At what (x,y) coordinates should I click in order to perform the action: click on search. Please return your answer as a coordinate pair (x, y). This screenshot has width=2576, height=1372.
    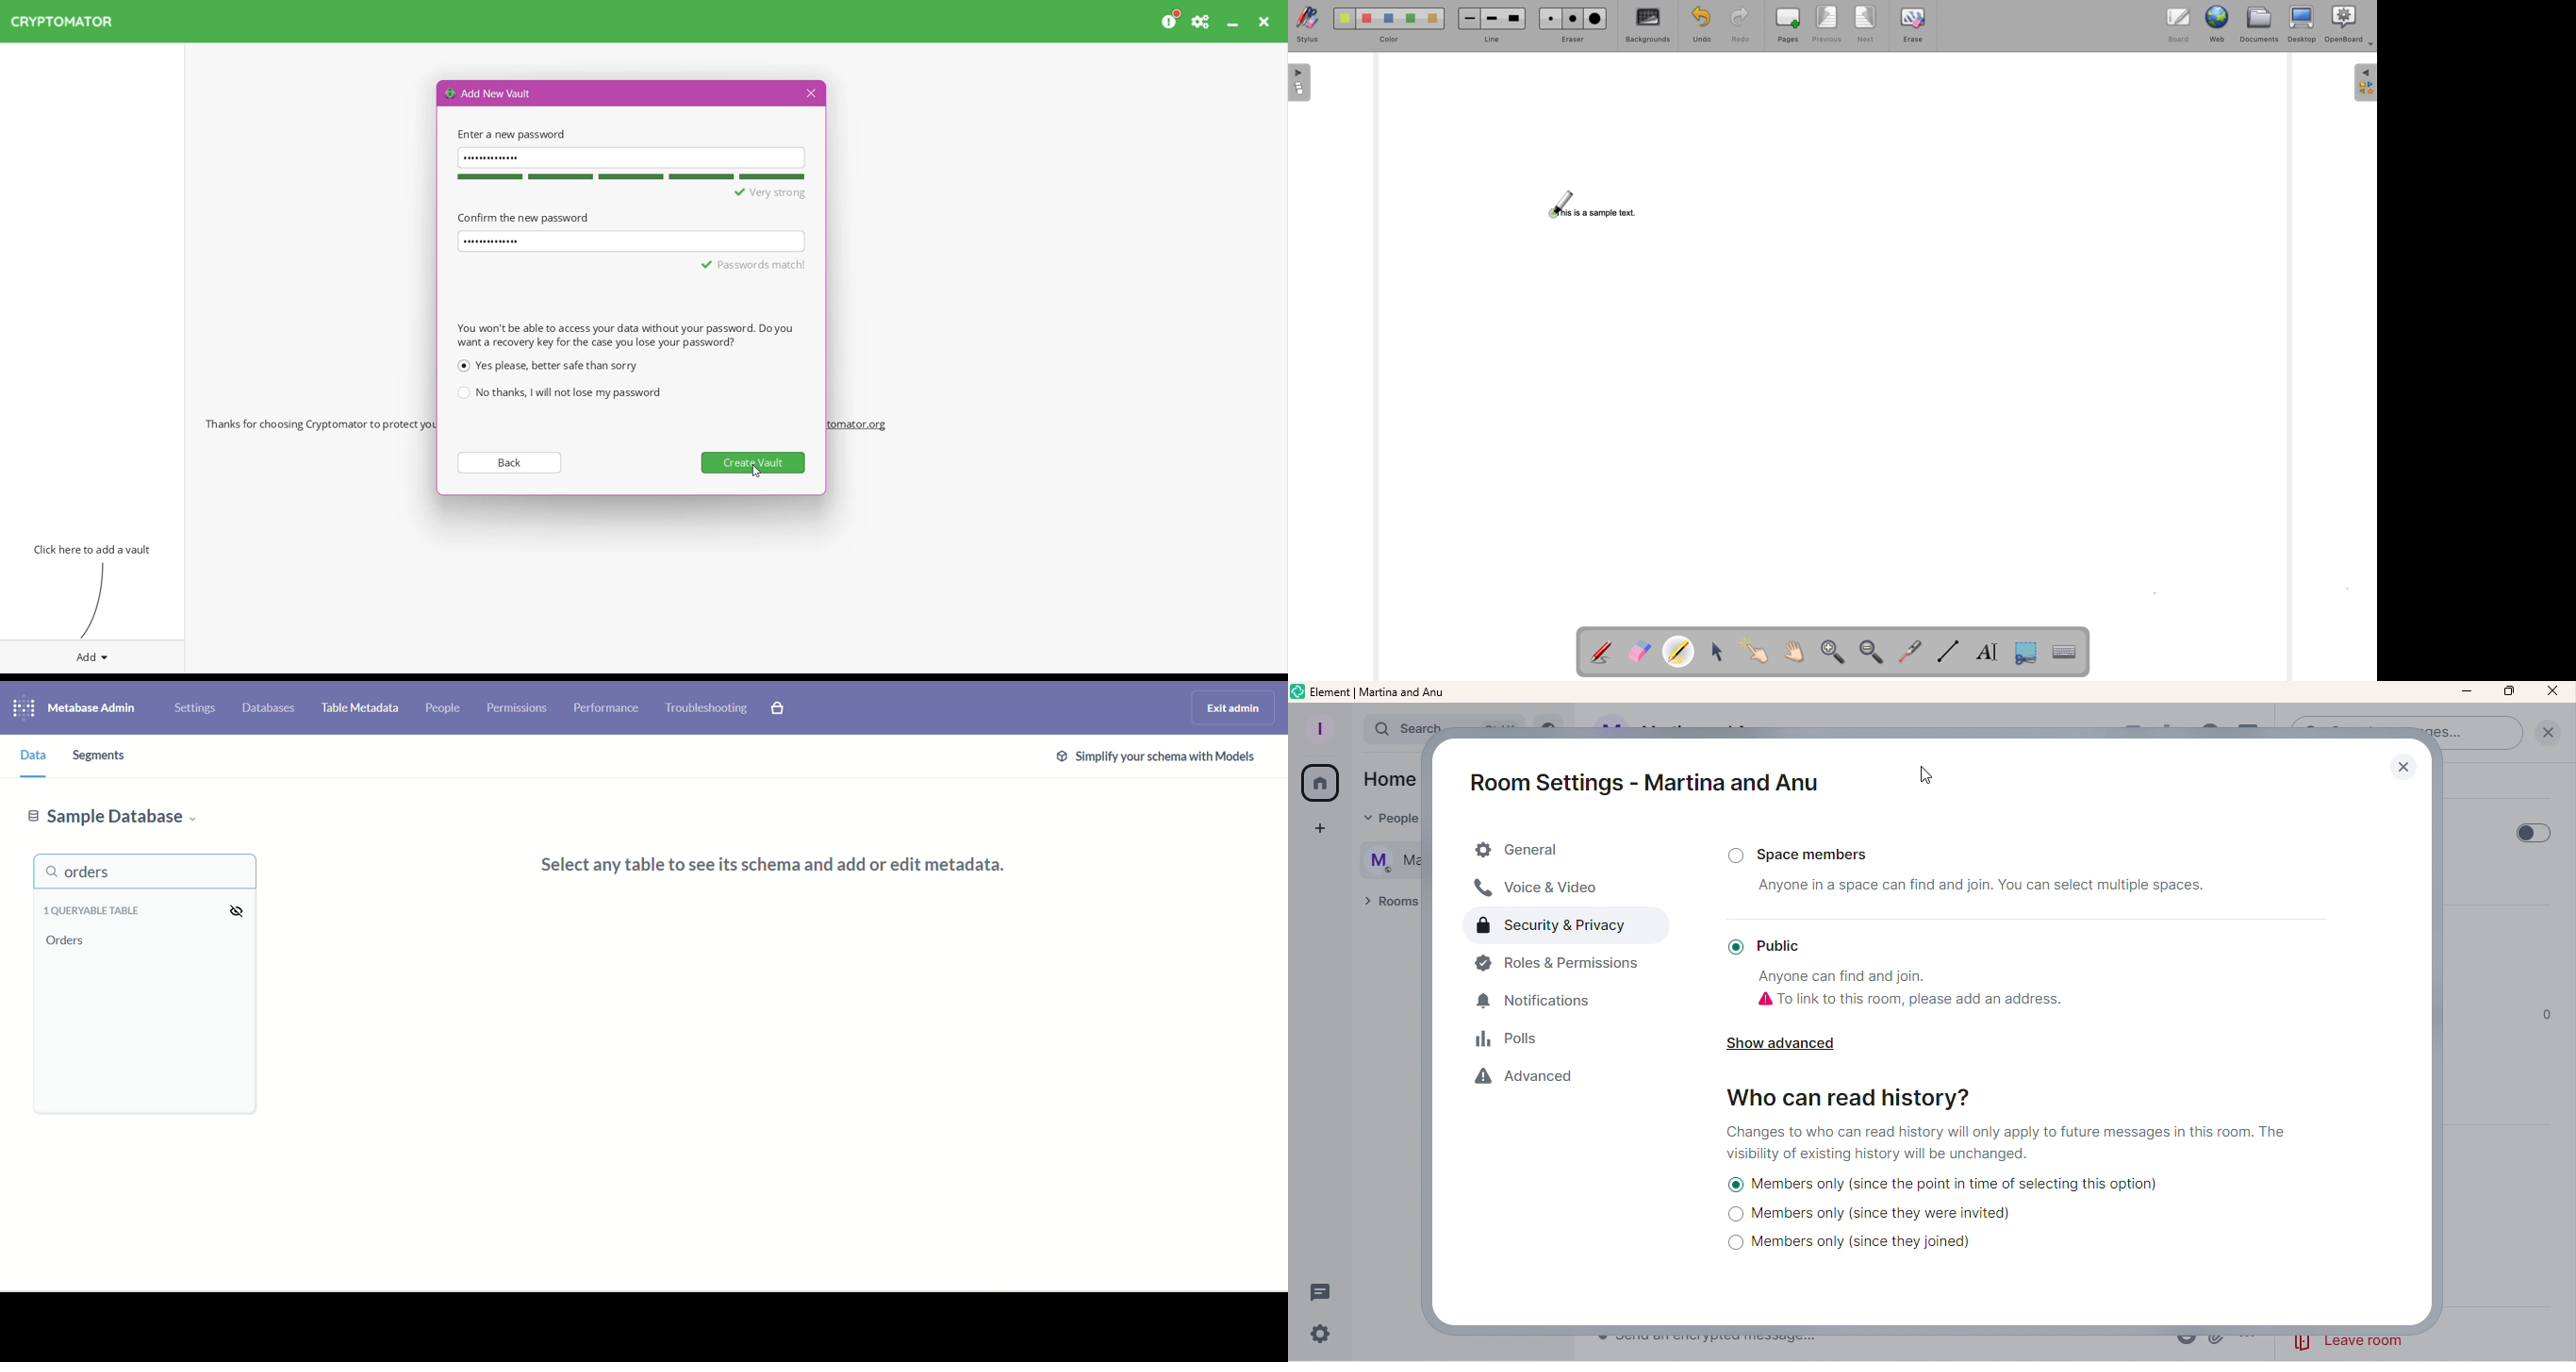
    Looking at the image, I should click on (1408, 729).